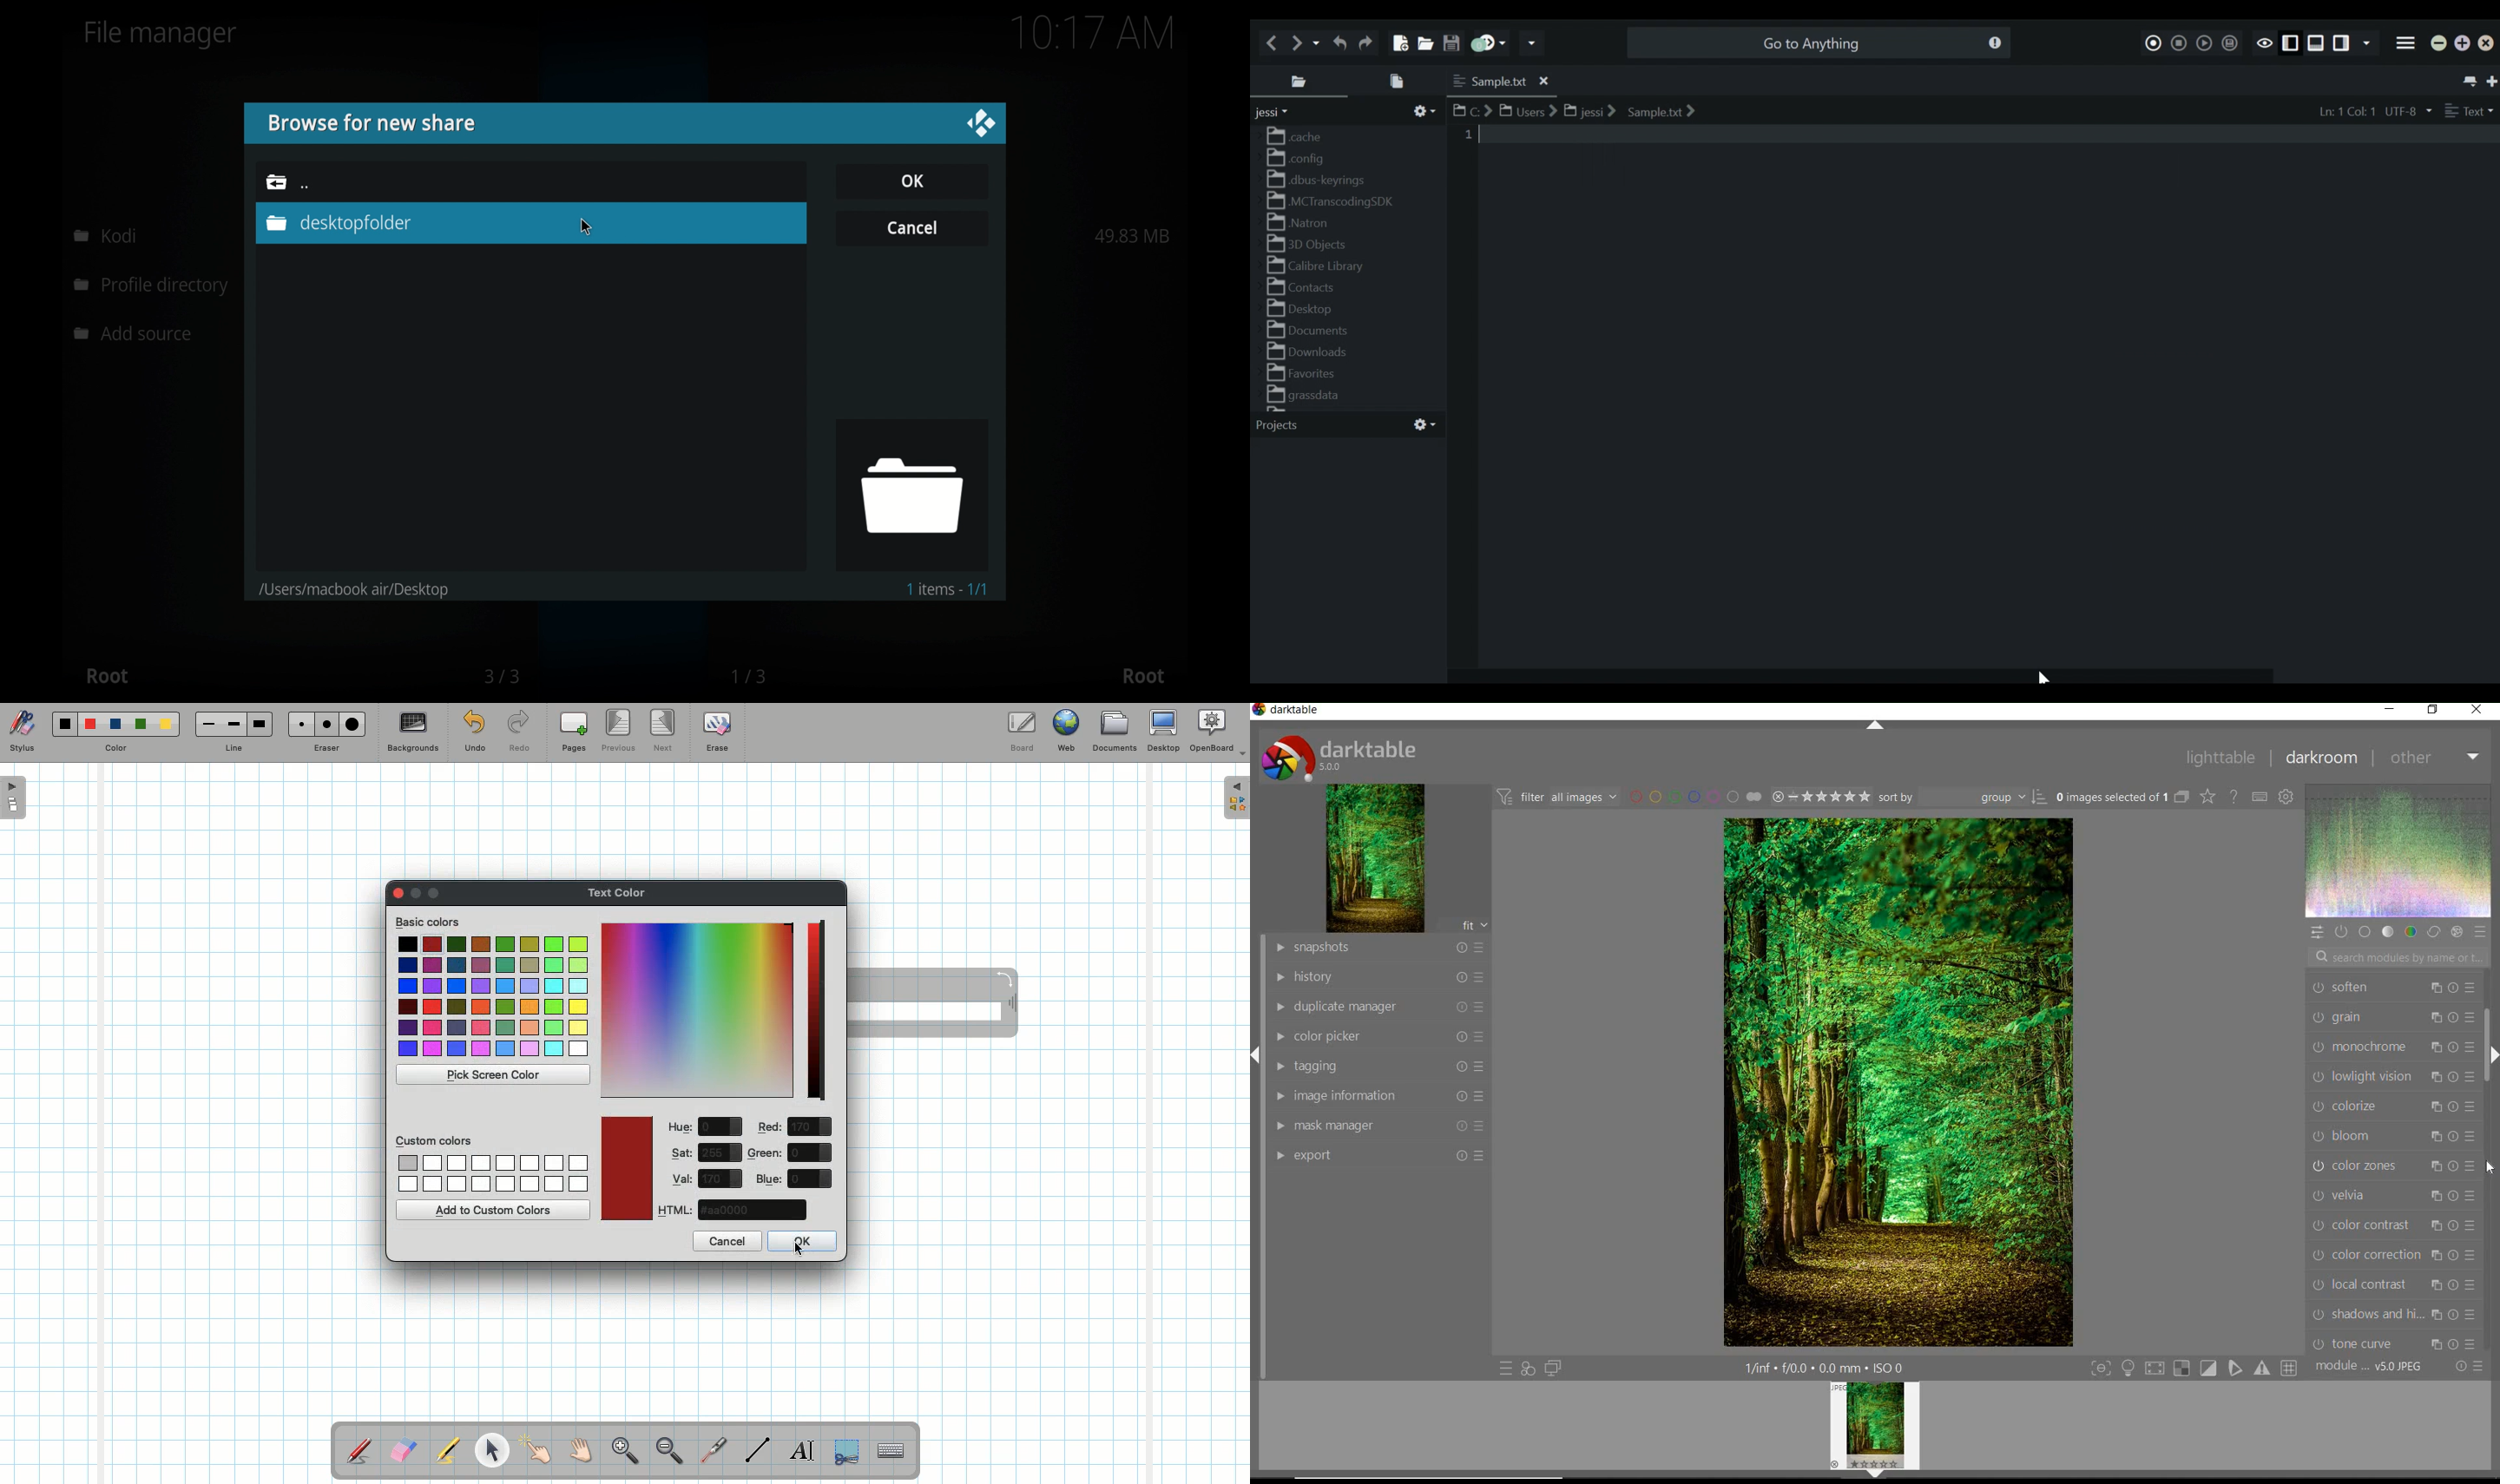 This screenshot has height=1484, width=2520. I want to click on Zoom in, so click(621, 1453).